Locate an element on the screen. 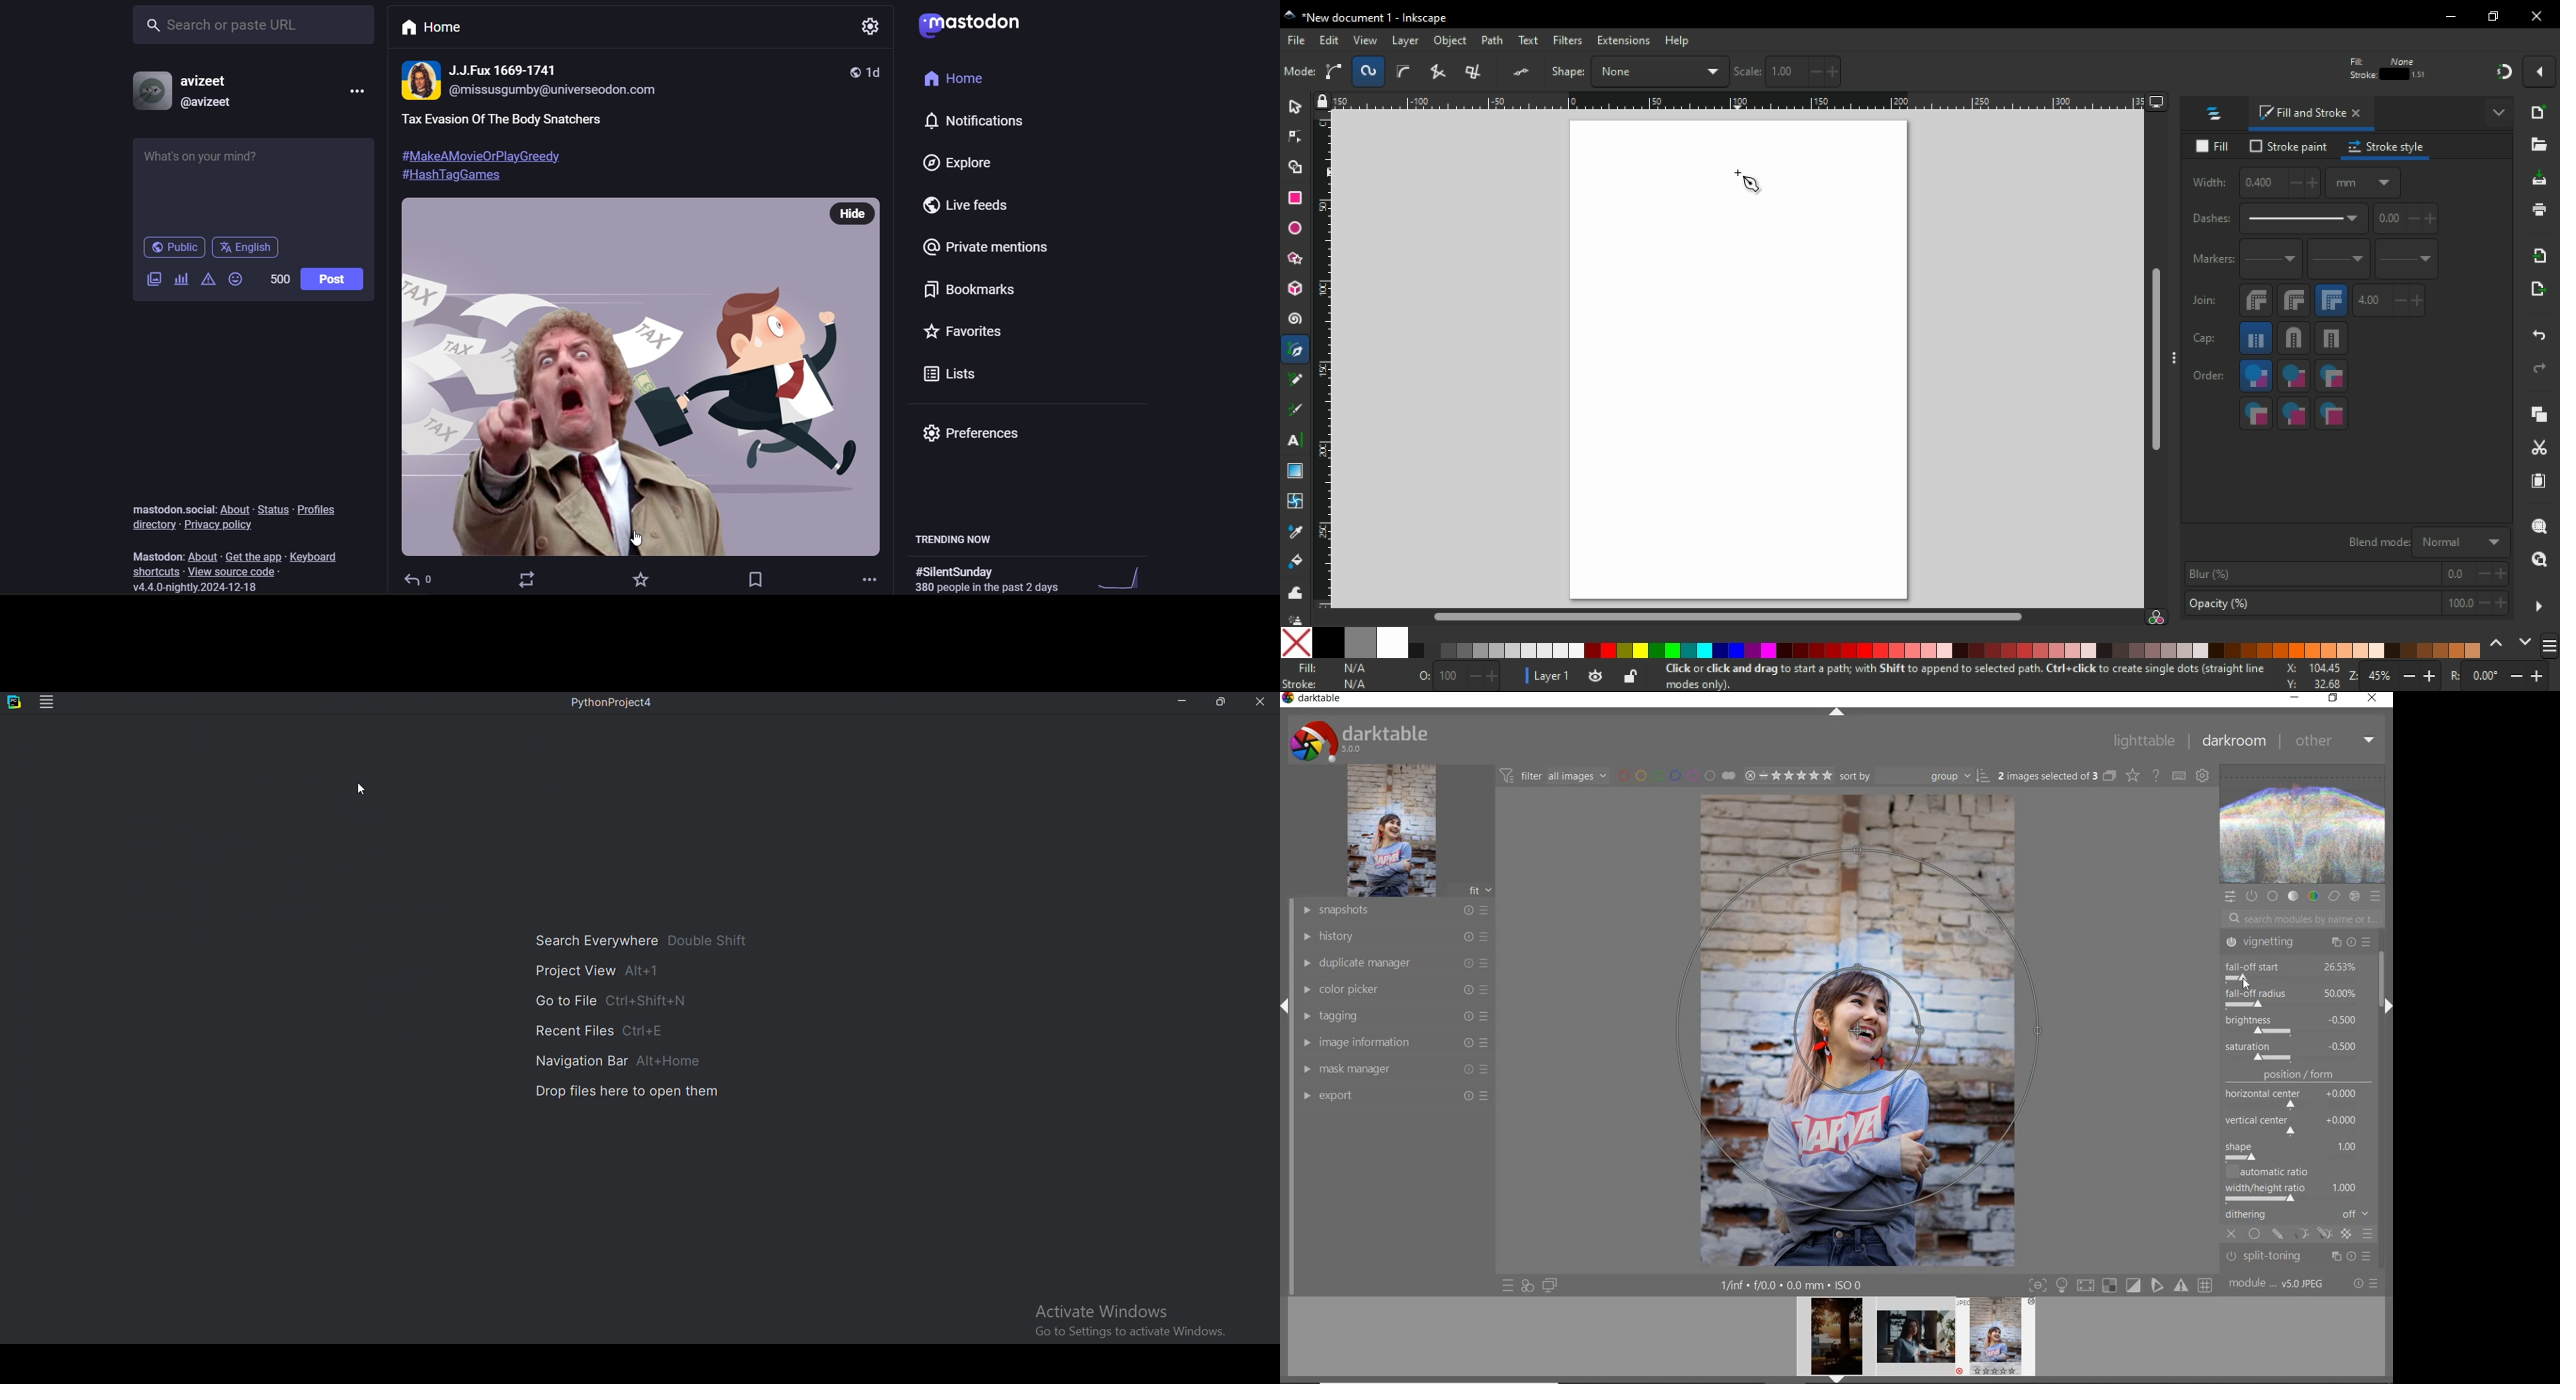  about is located at coordinates (235, 508).